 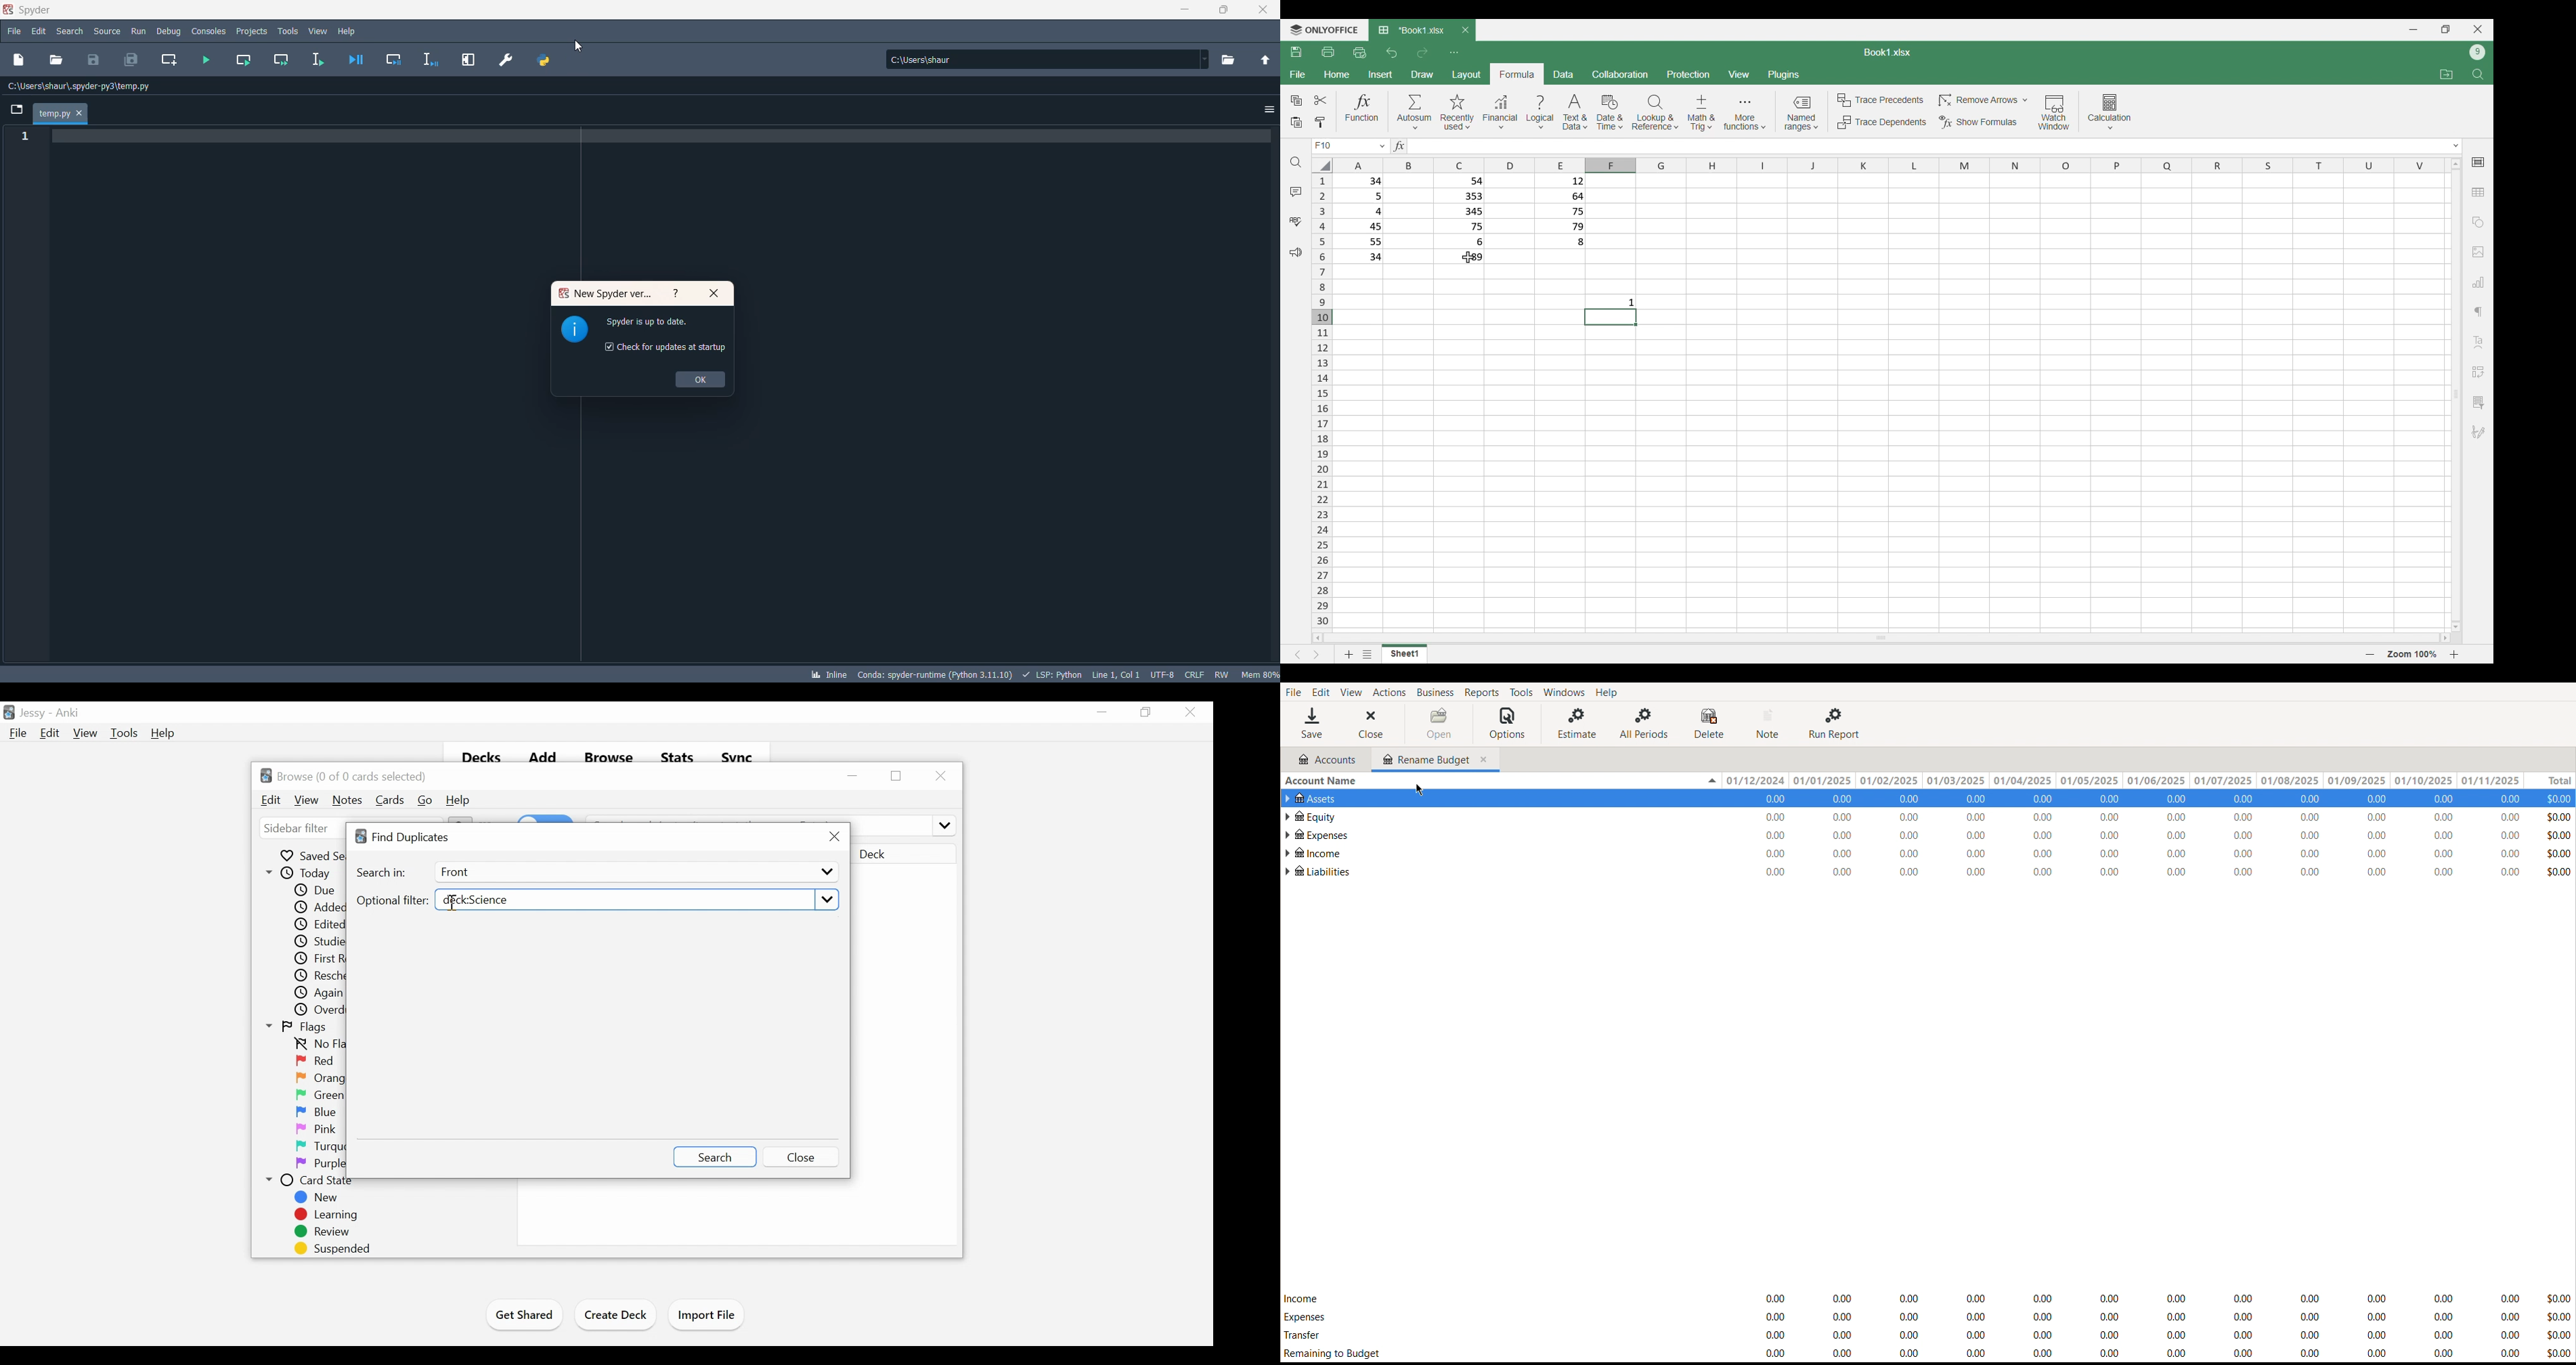 What do you see at coordinates (2478, 432) in the screenshot?
I see `Add digital signature or signature line` at bounding box center [2478, 432].